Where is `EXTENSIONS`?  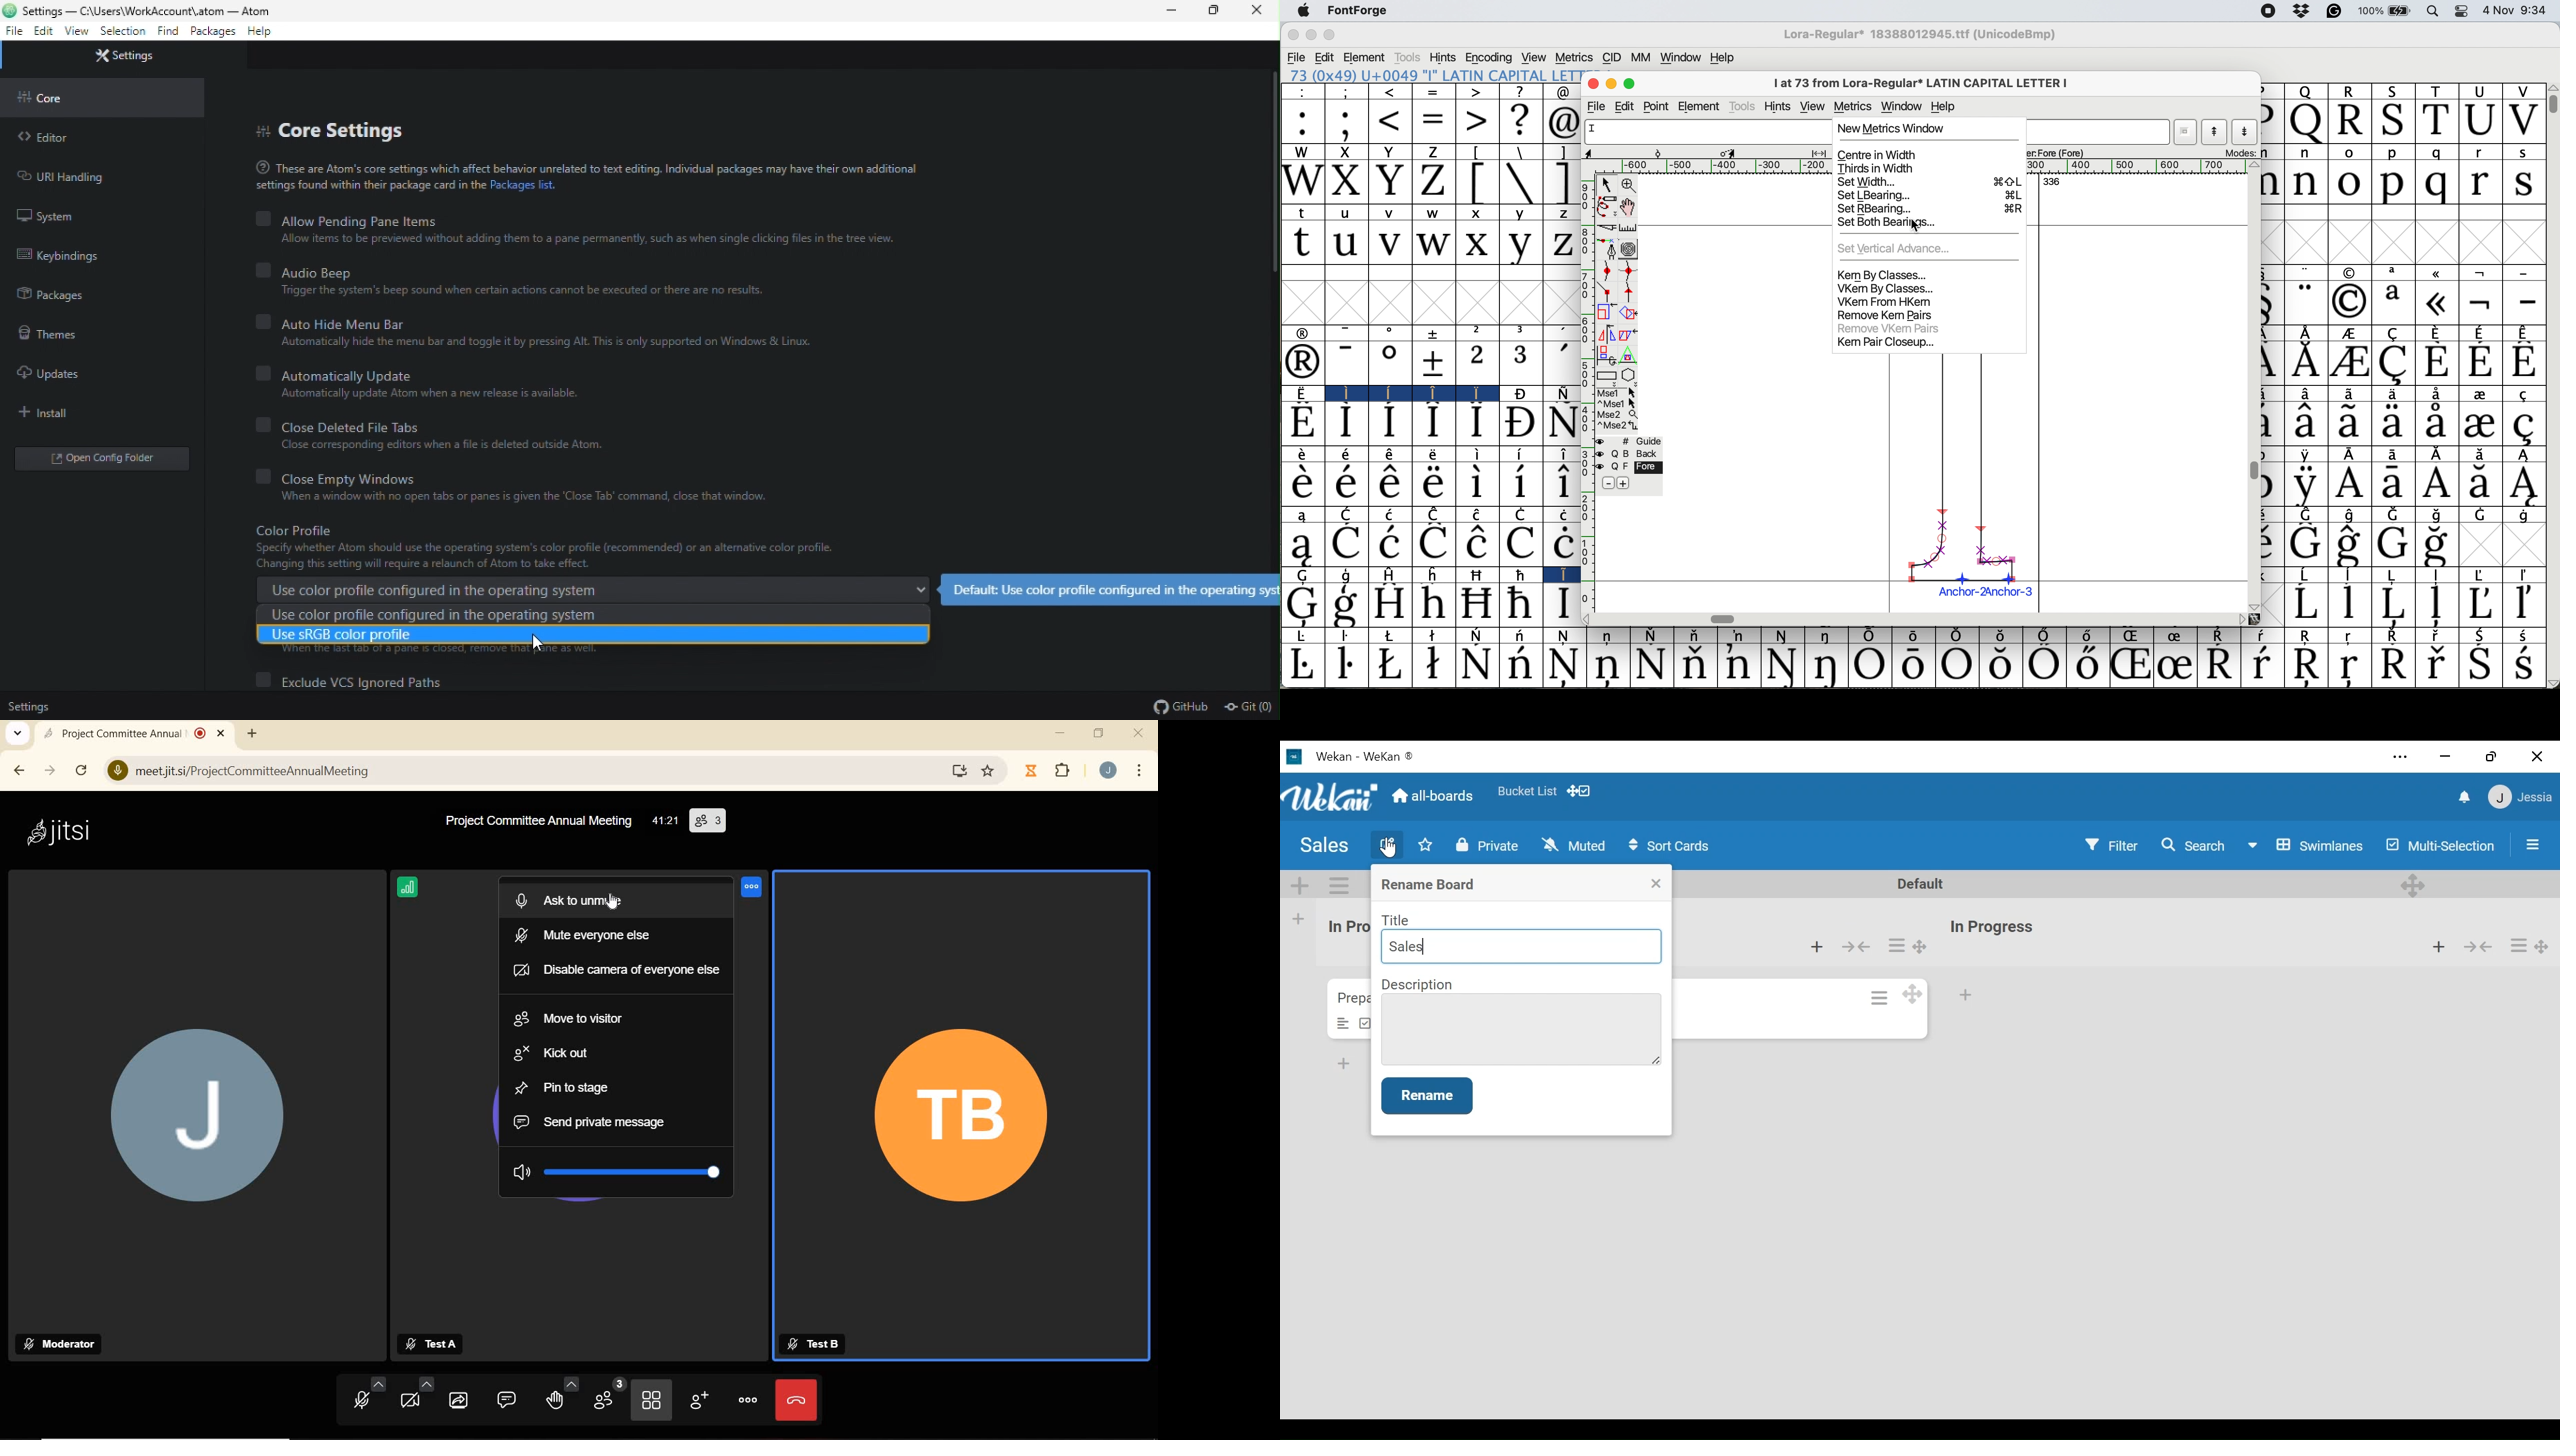 EXTENSIONS is located at coordinates (1065, 772).